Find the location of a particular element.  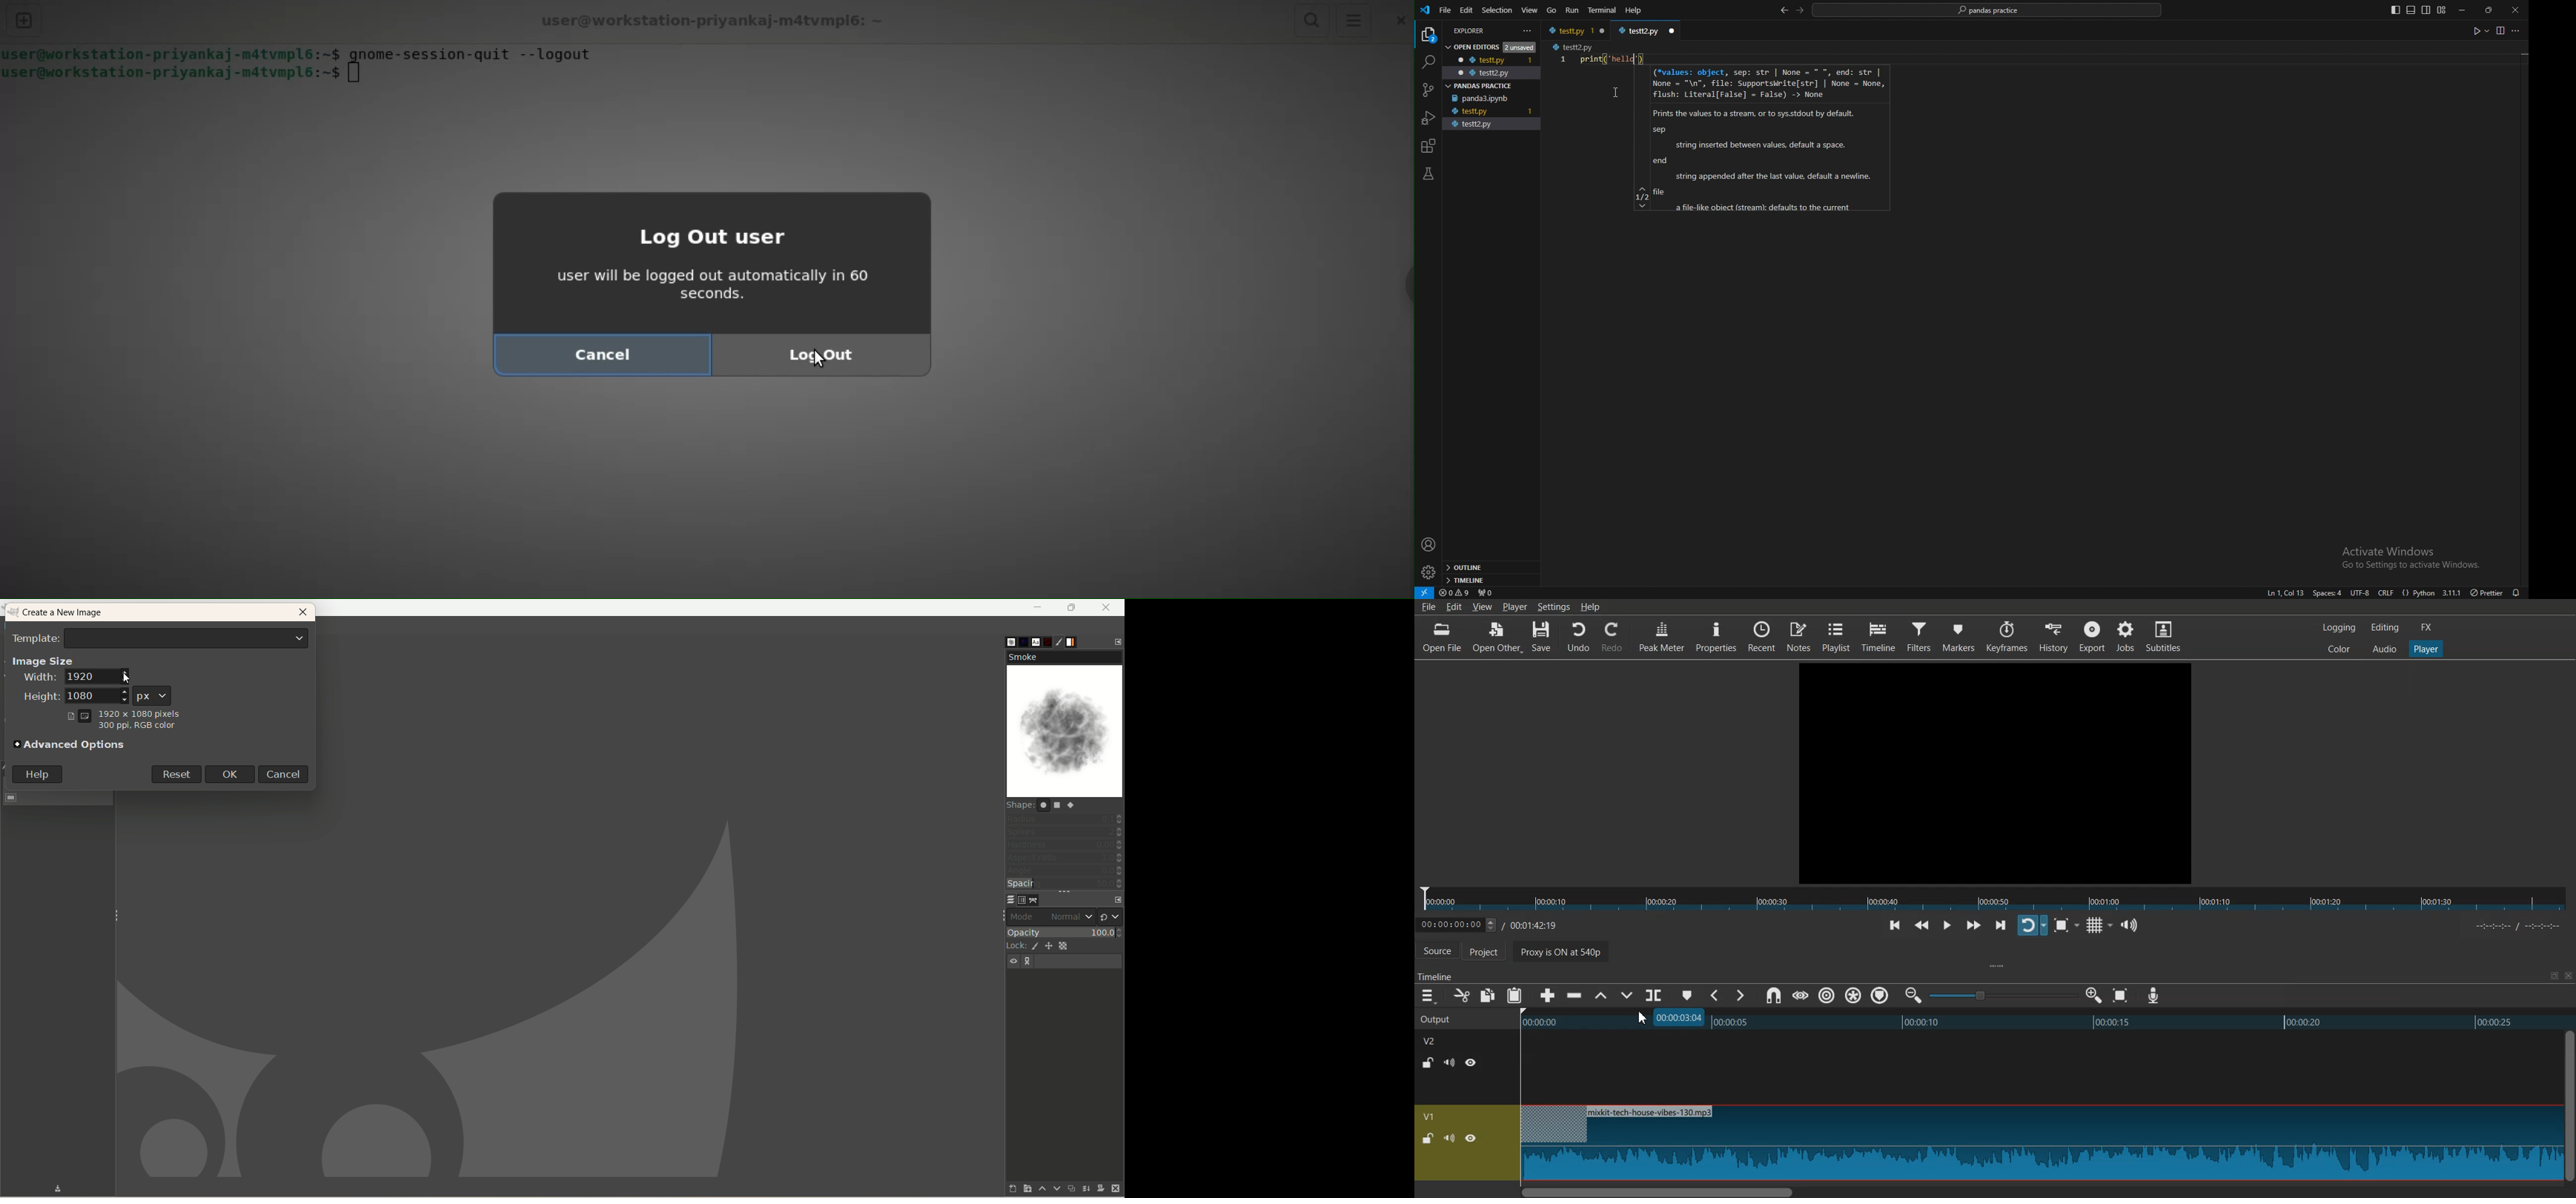

cursor is located at coordinates (125, 675).